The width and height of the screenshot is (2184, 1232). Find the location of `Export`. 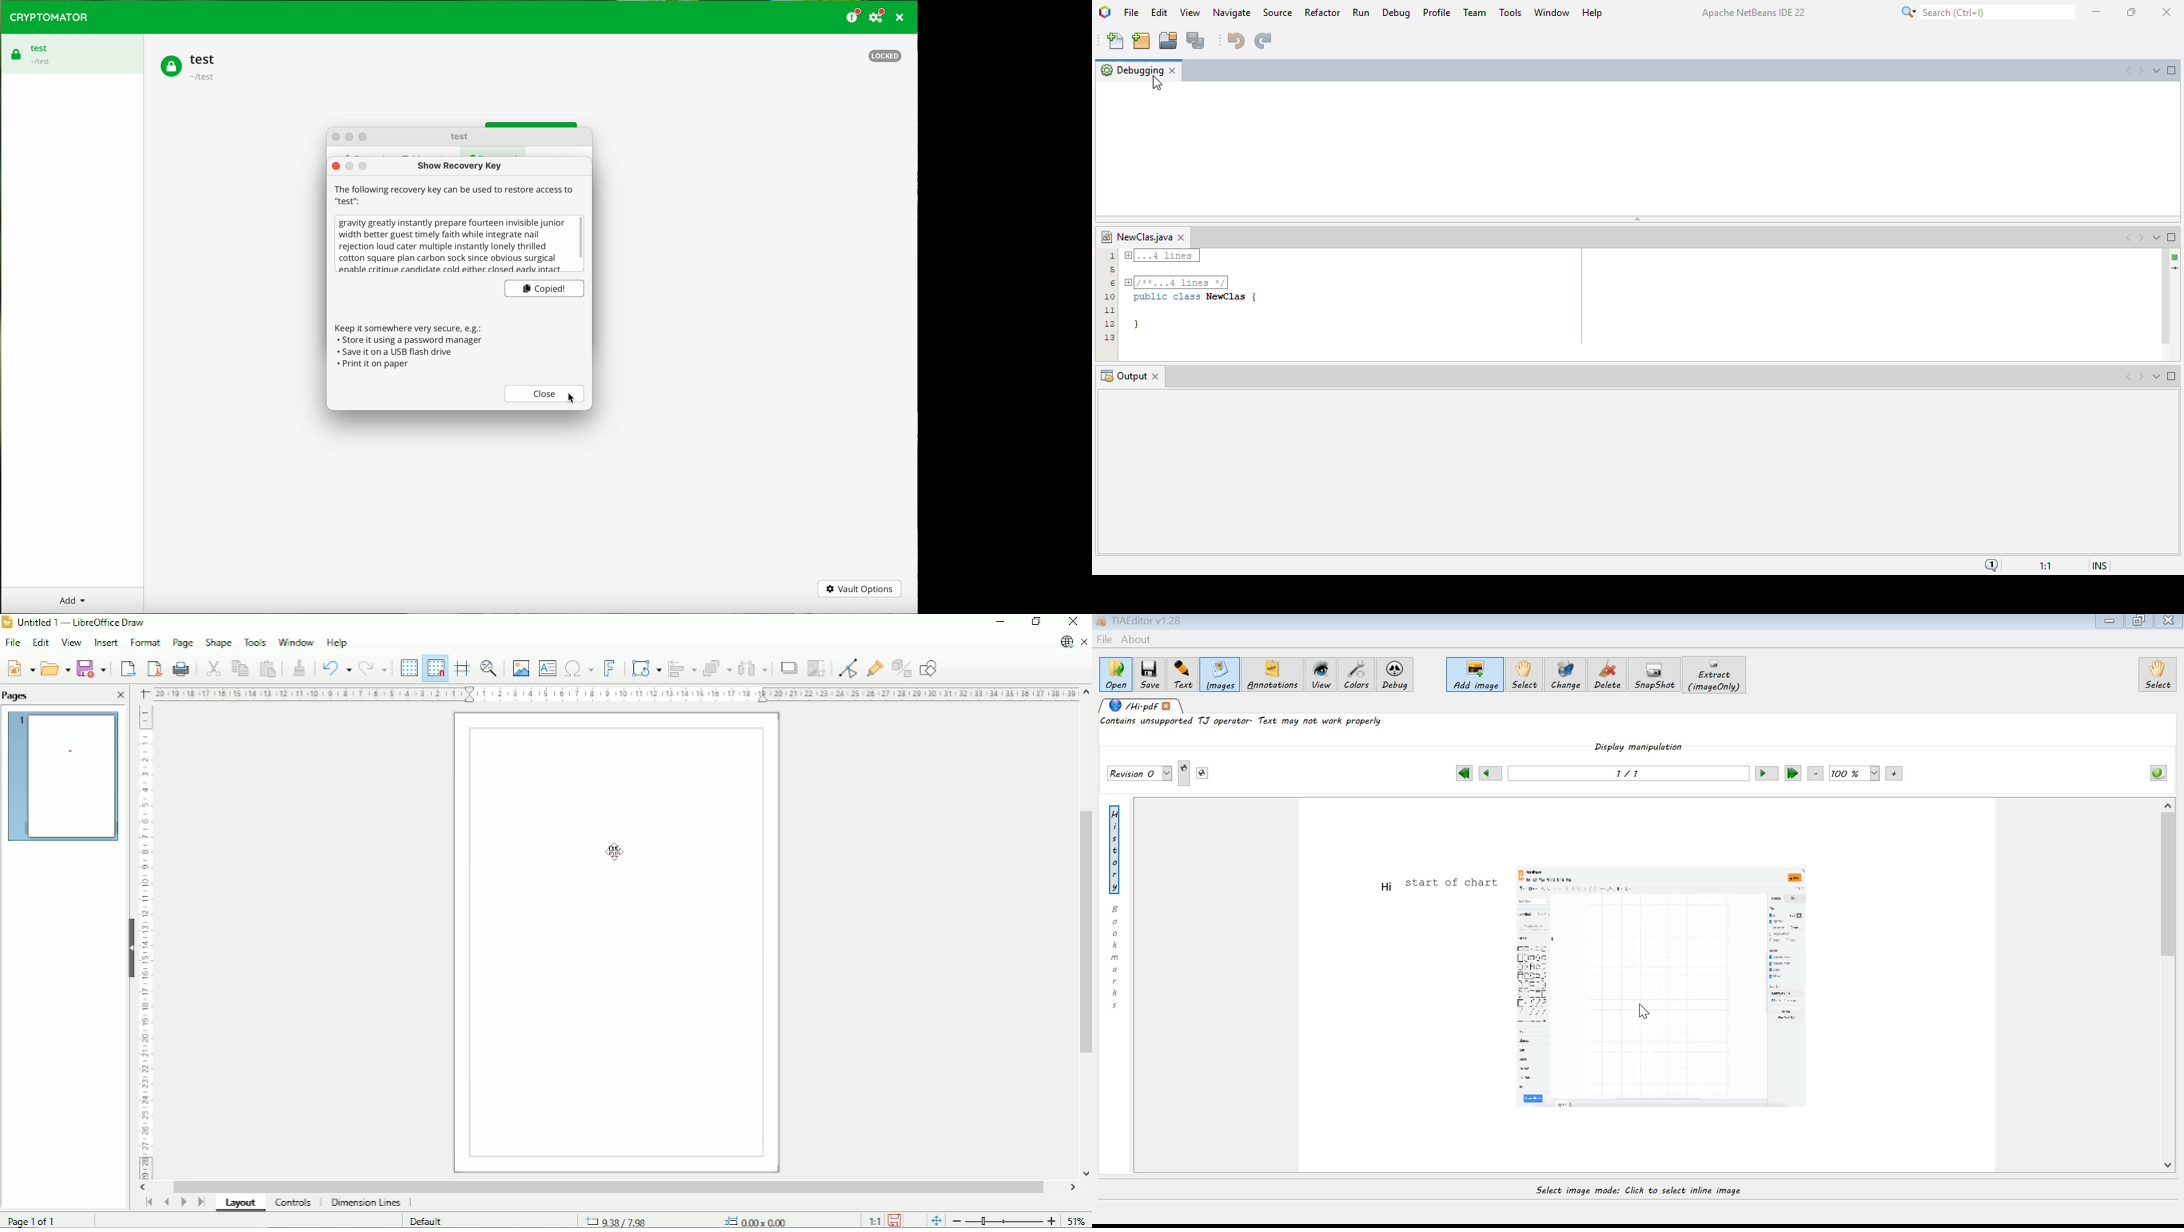

Export is located at coordinates (127, 669).